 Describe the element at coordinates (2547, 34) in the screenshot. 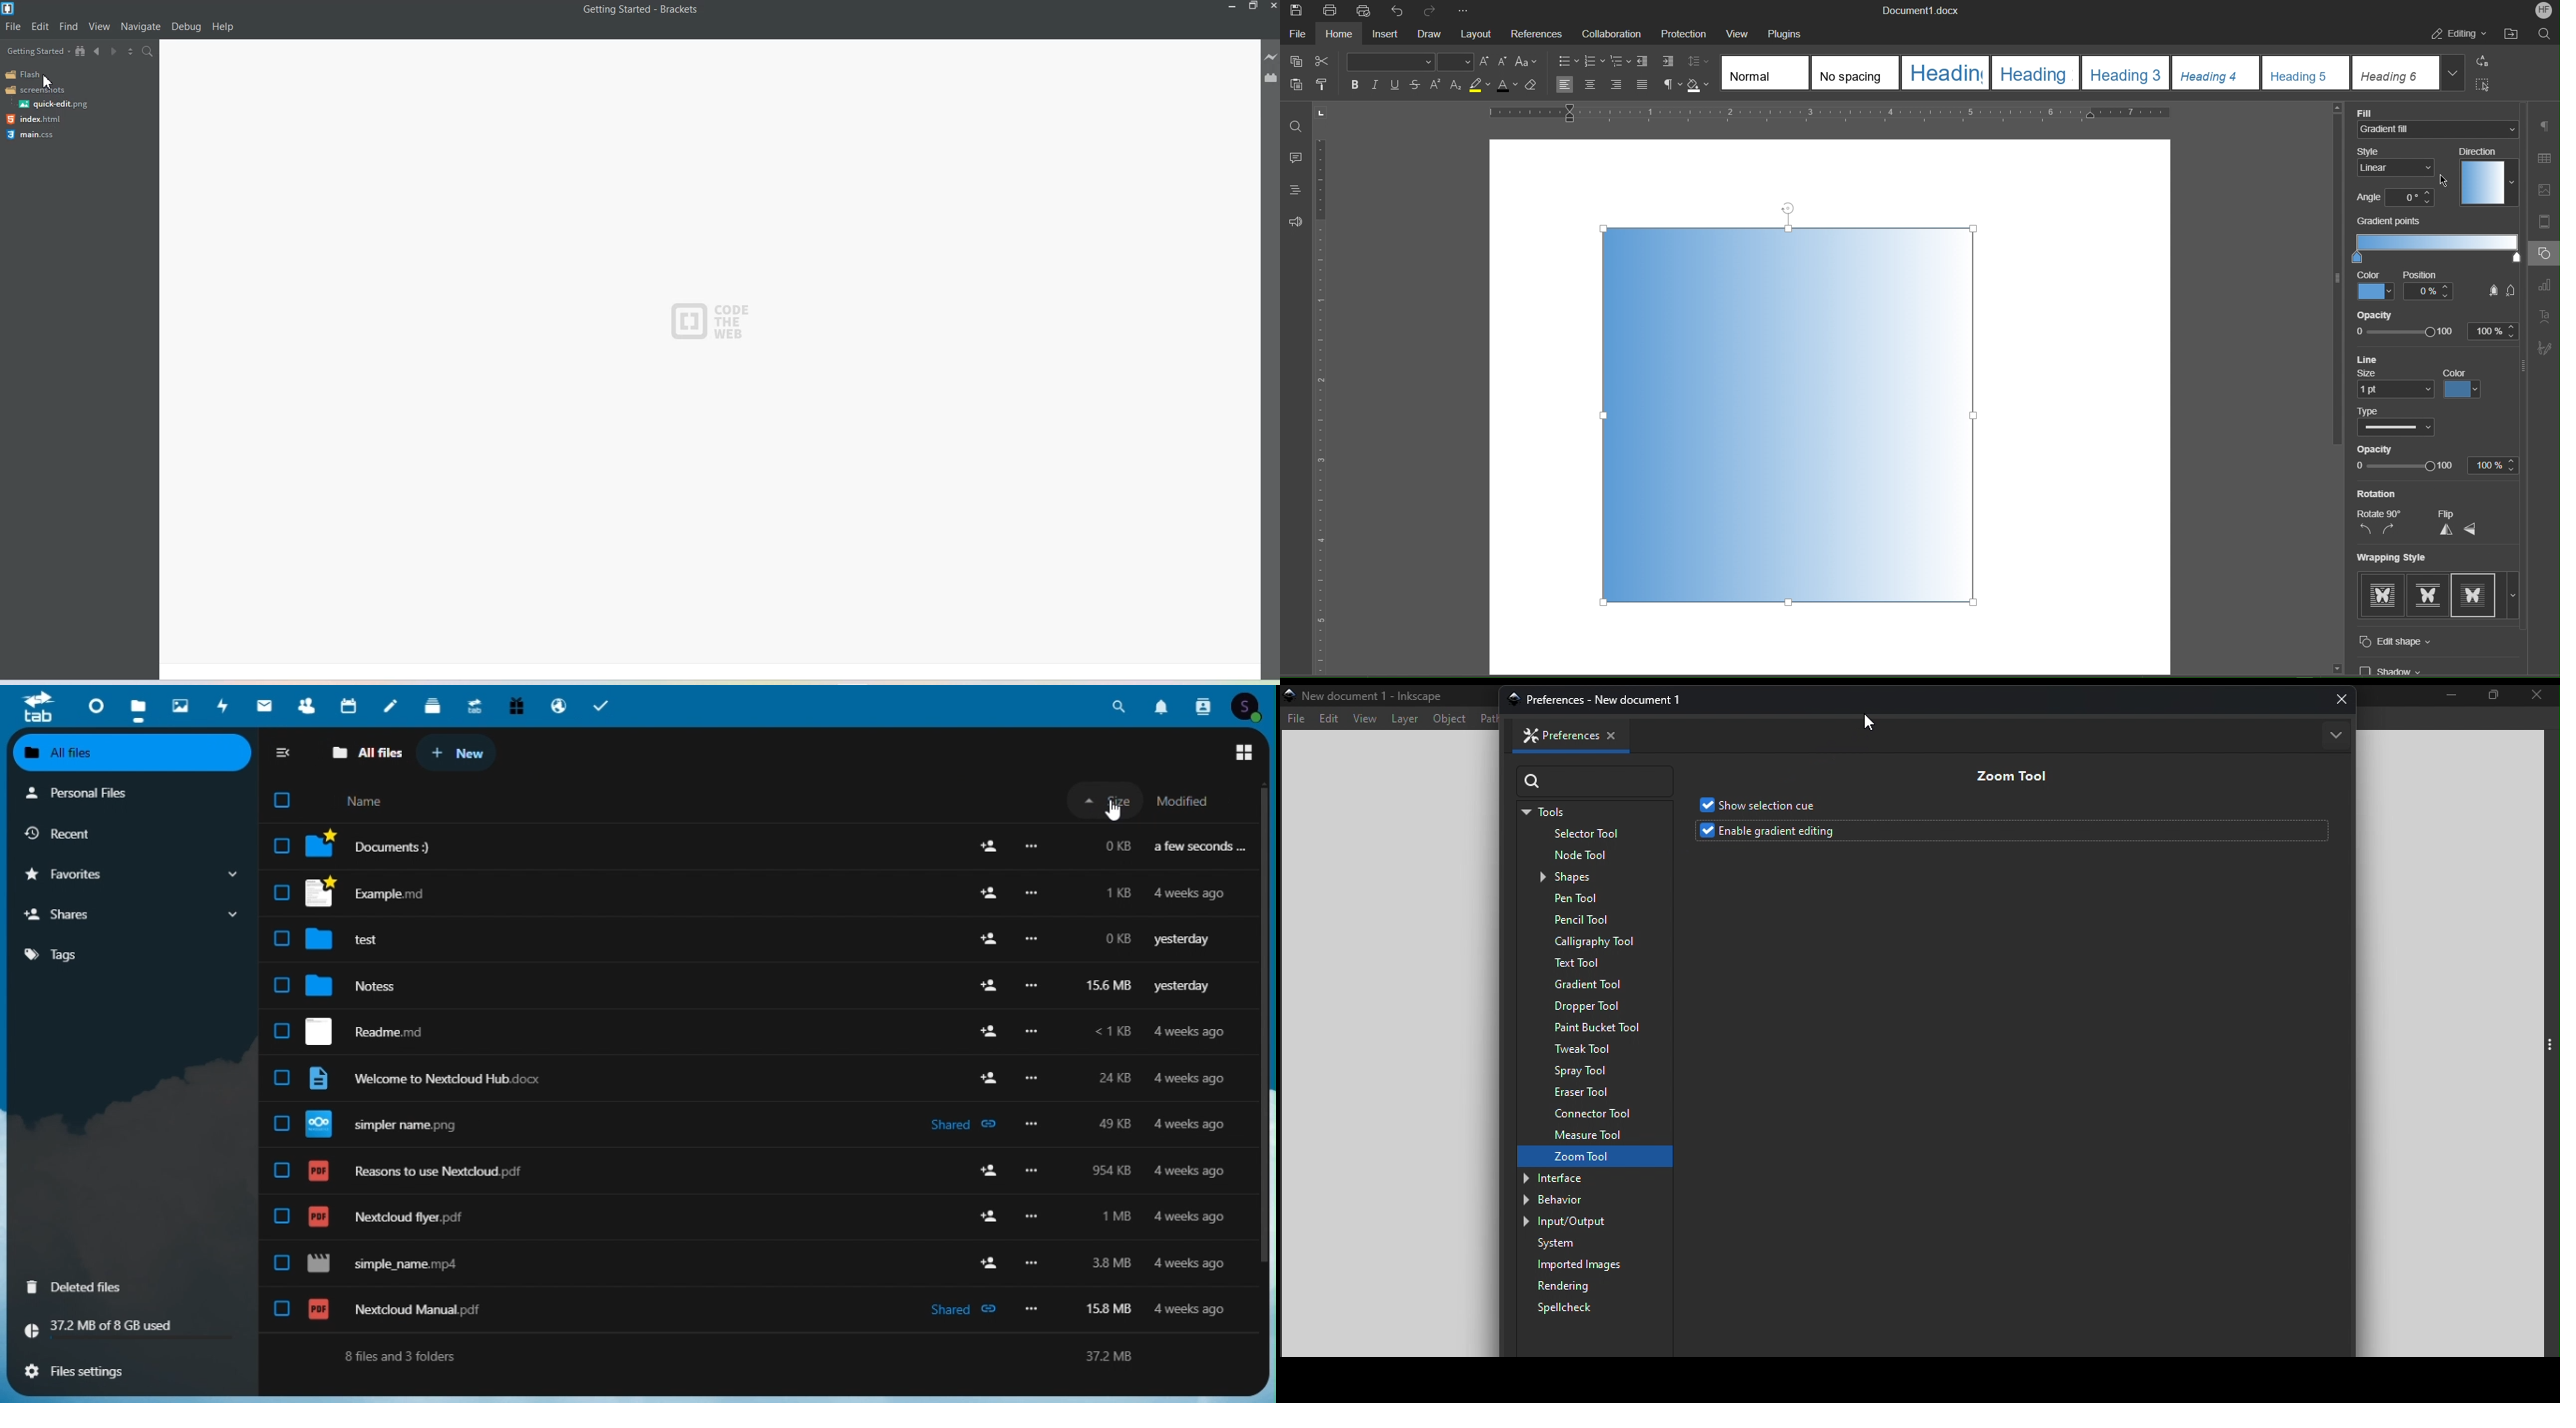

I see `Search` at that location.